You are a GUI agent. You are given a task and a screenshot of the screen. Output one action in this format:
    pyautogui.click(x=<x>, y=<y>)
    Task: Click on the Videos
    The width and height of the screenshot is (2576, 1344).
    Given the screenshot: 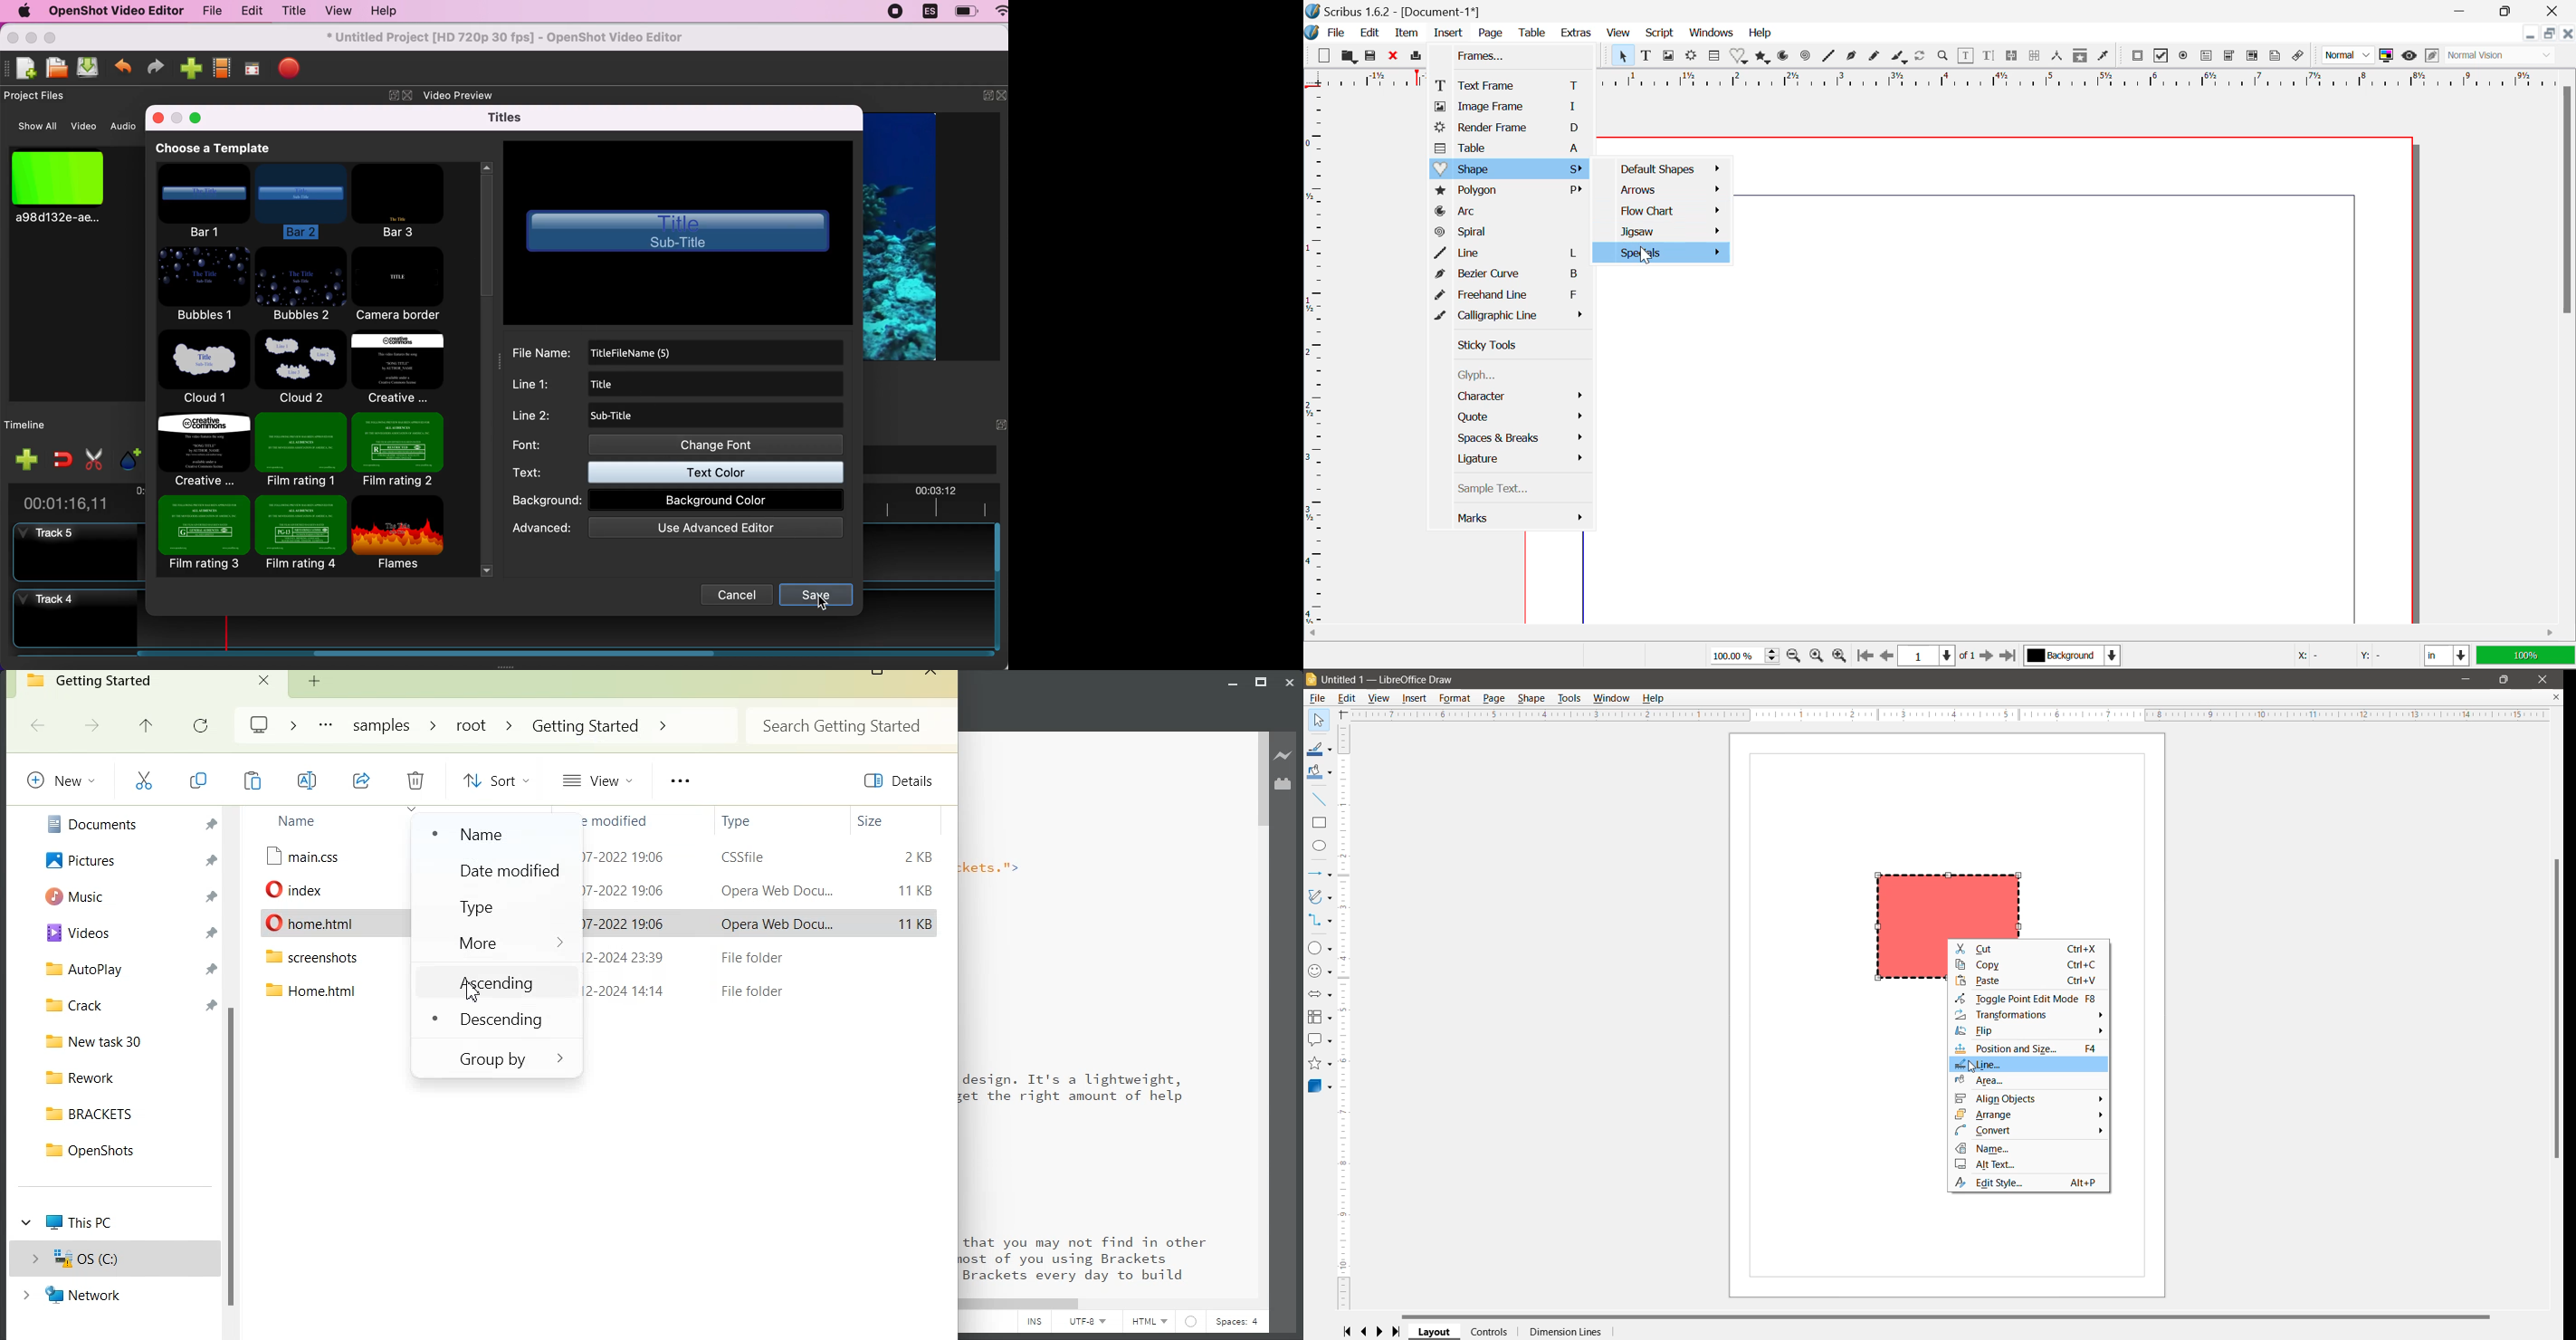 What is the action you would take?
    pyautogui.click(x=125, y=933)
    